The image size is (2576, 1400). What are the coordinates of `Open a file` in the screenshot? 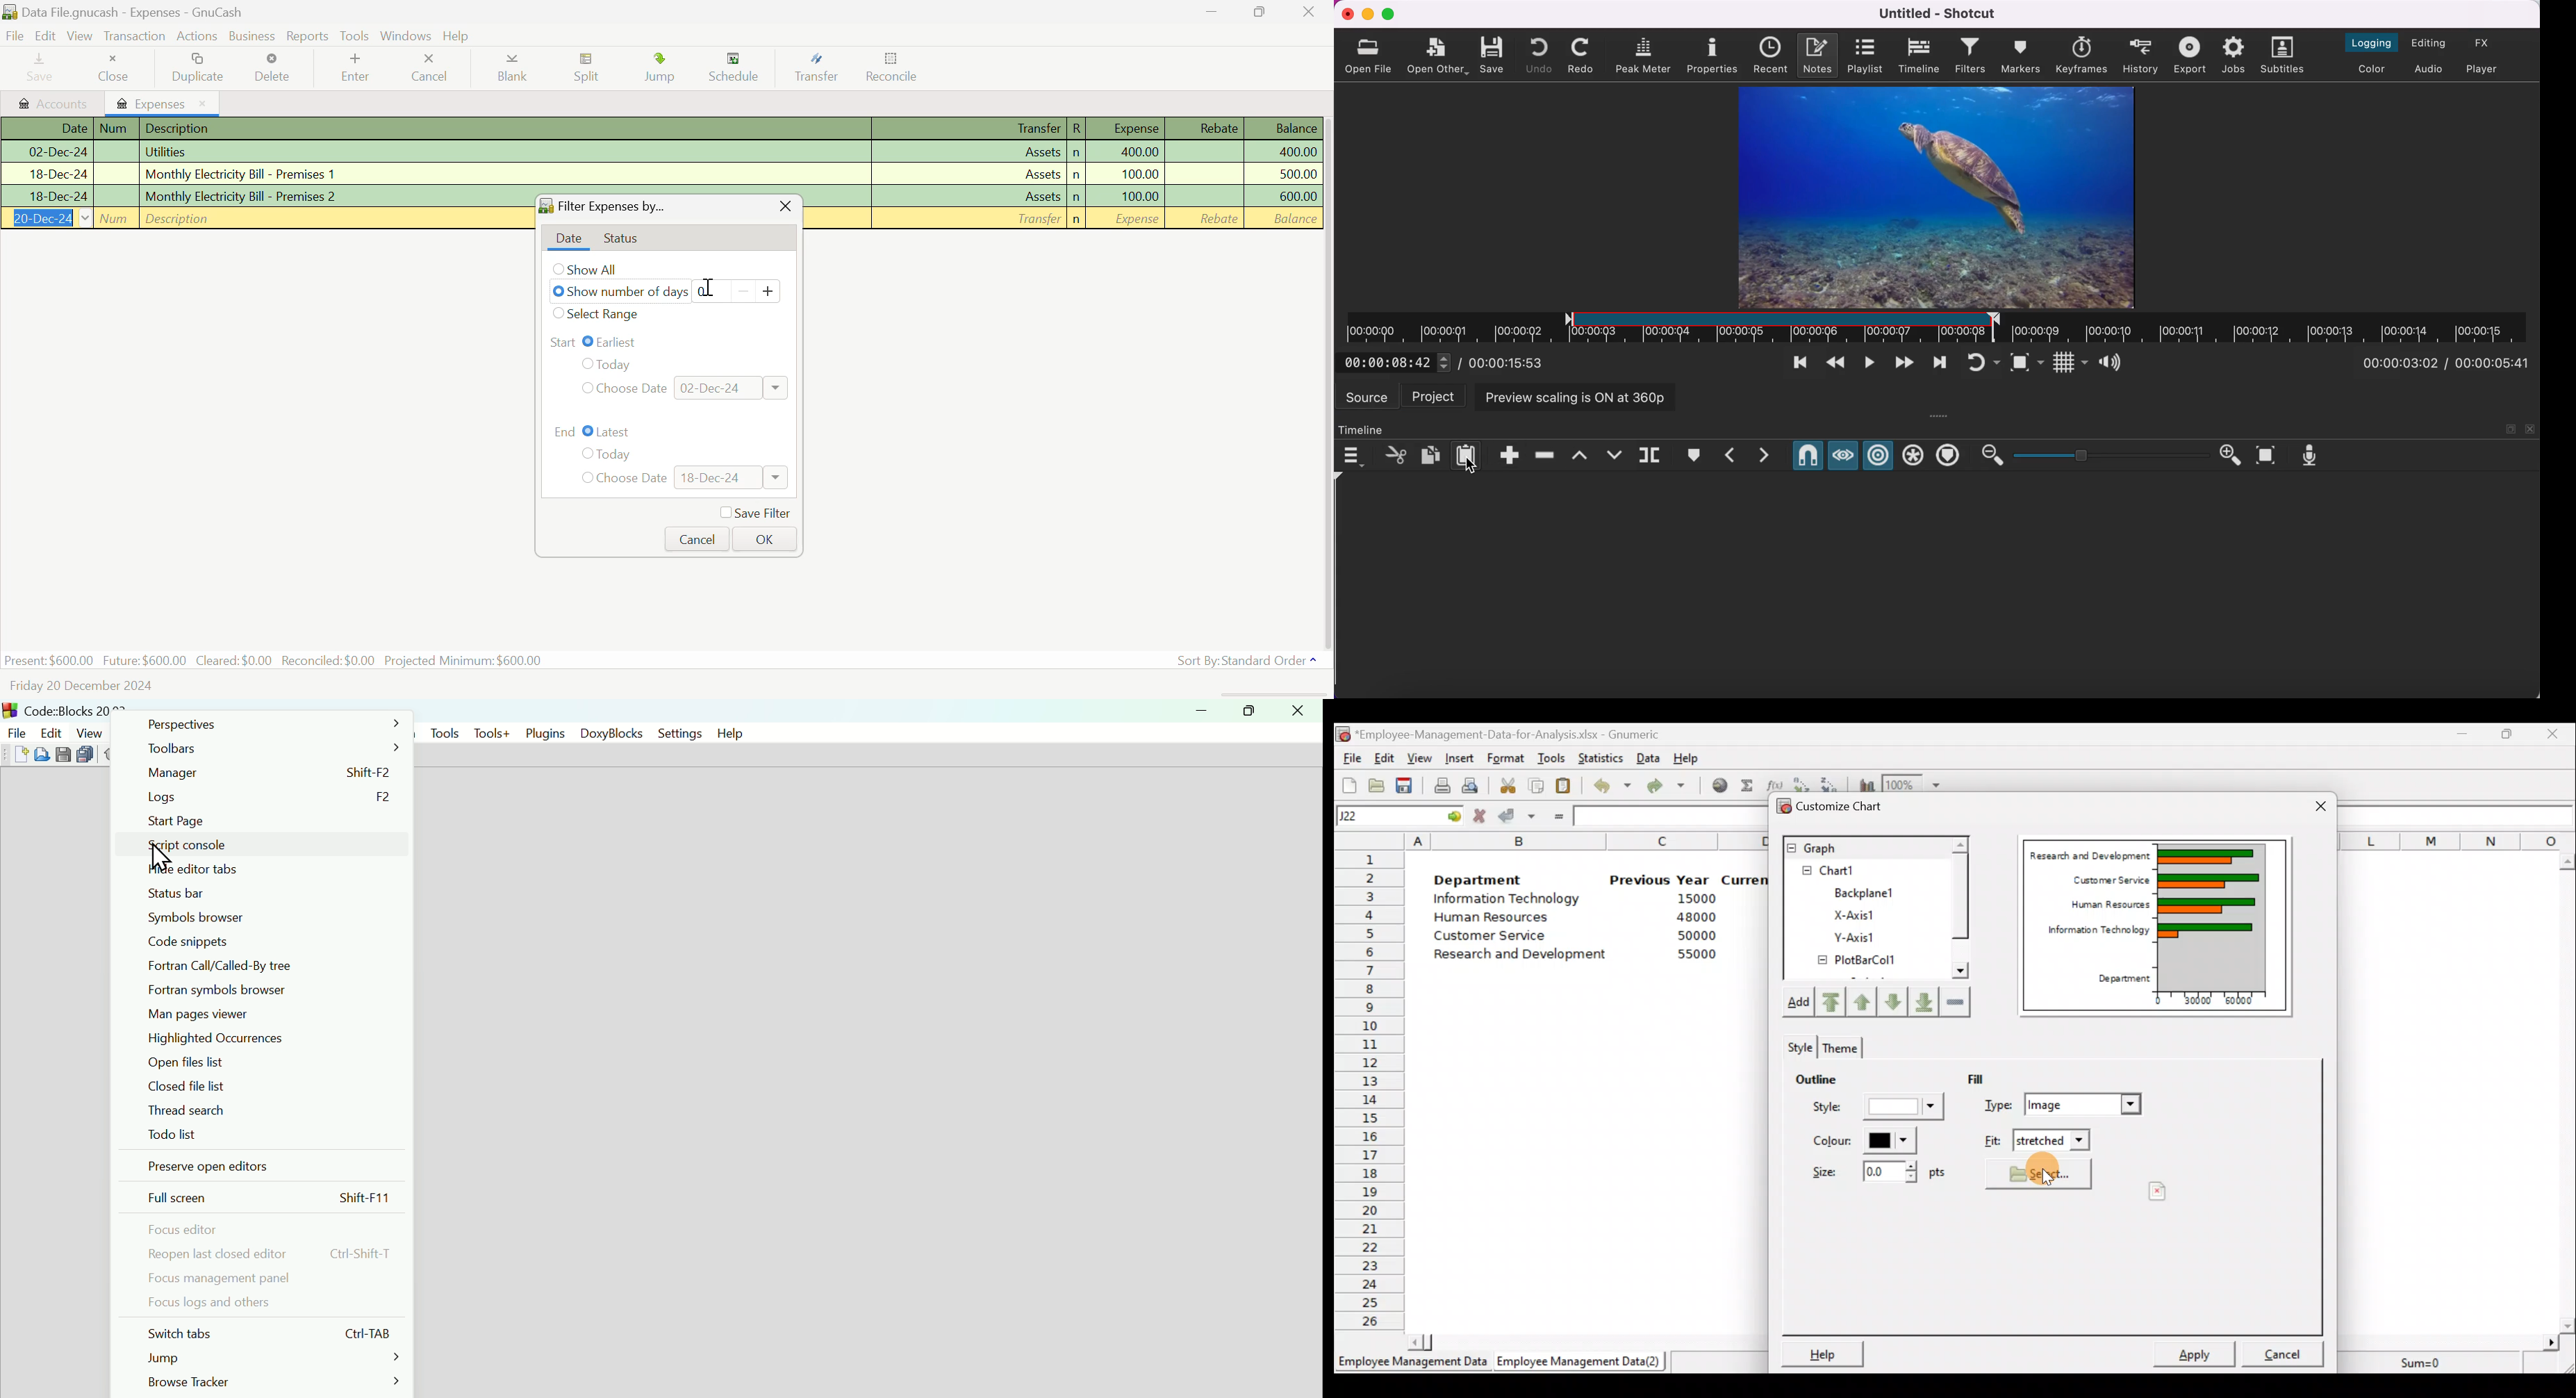 It's located at (1376, 784).